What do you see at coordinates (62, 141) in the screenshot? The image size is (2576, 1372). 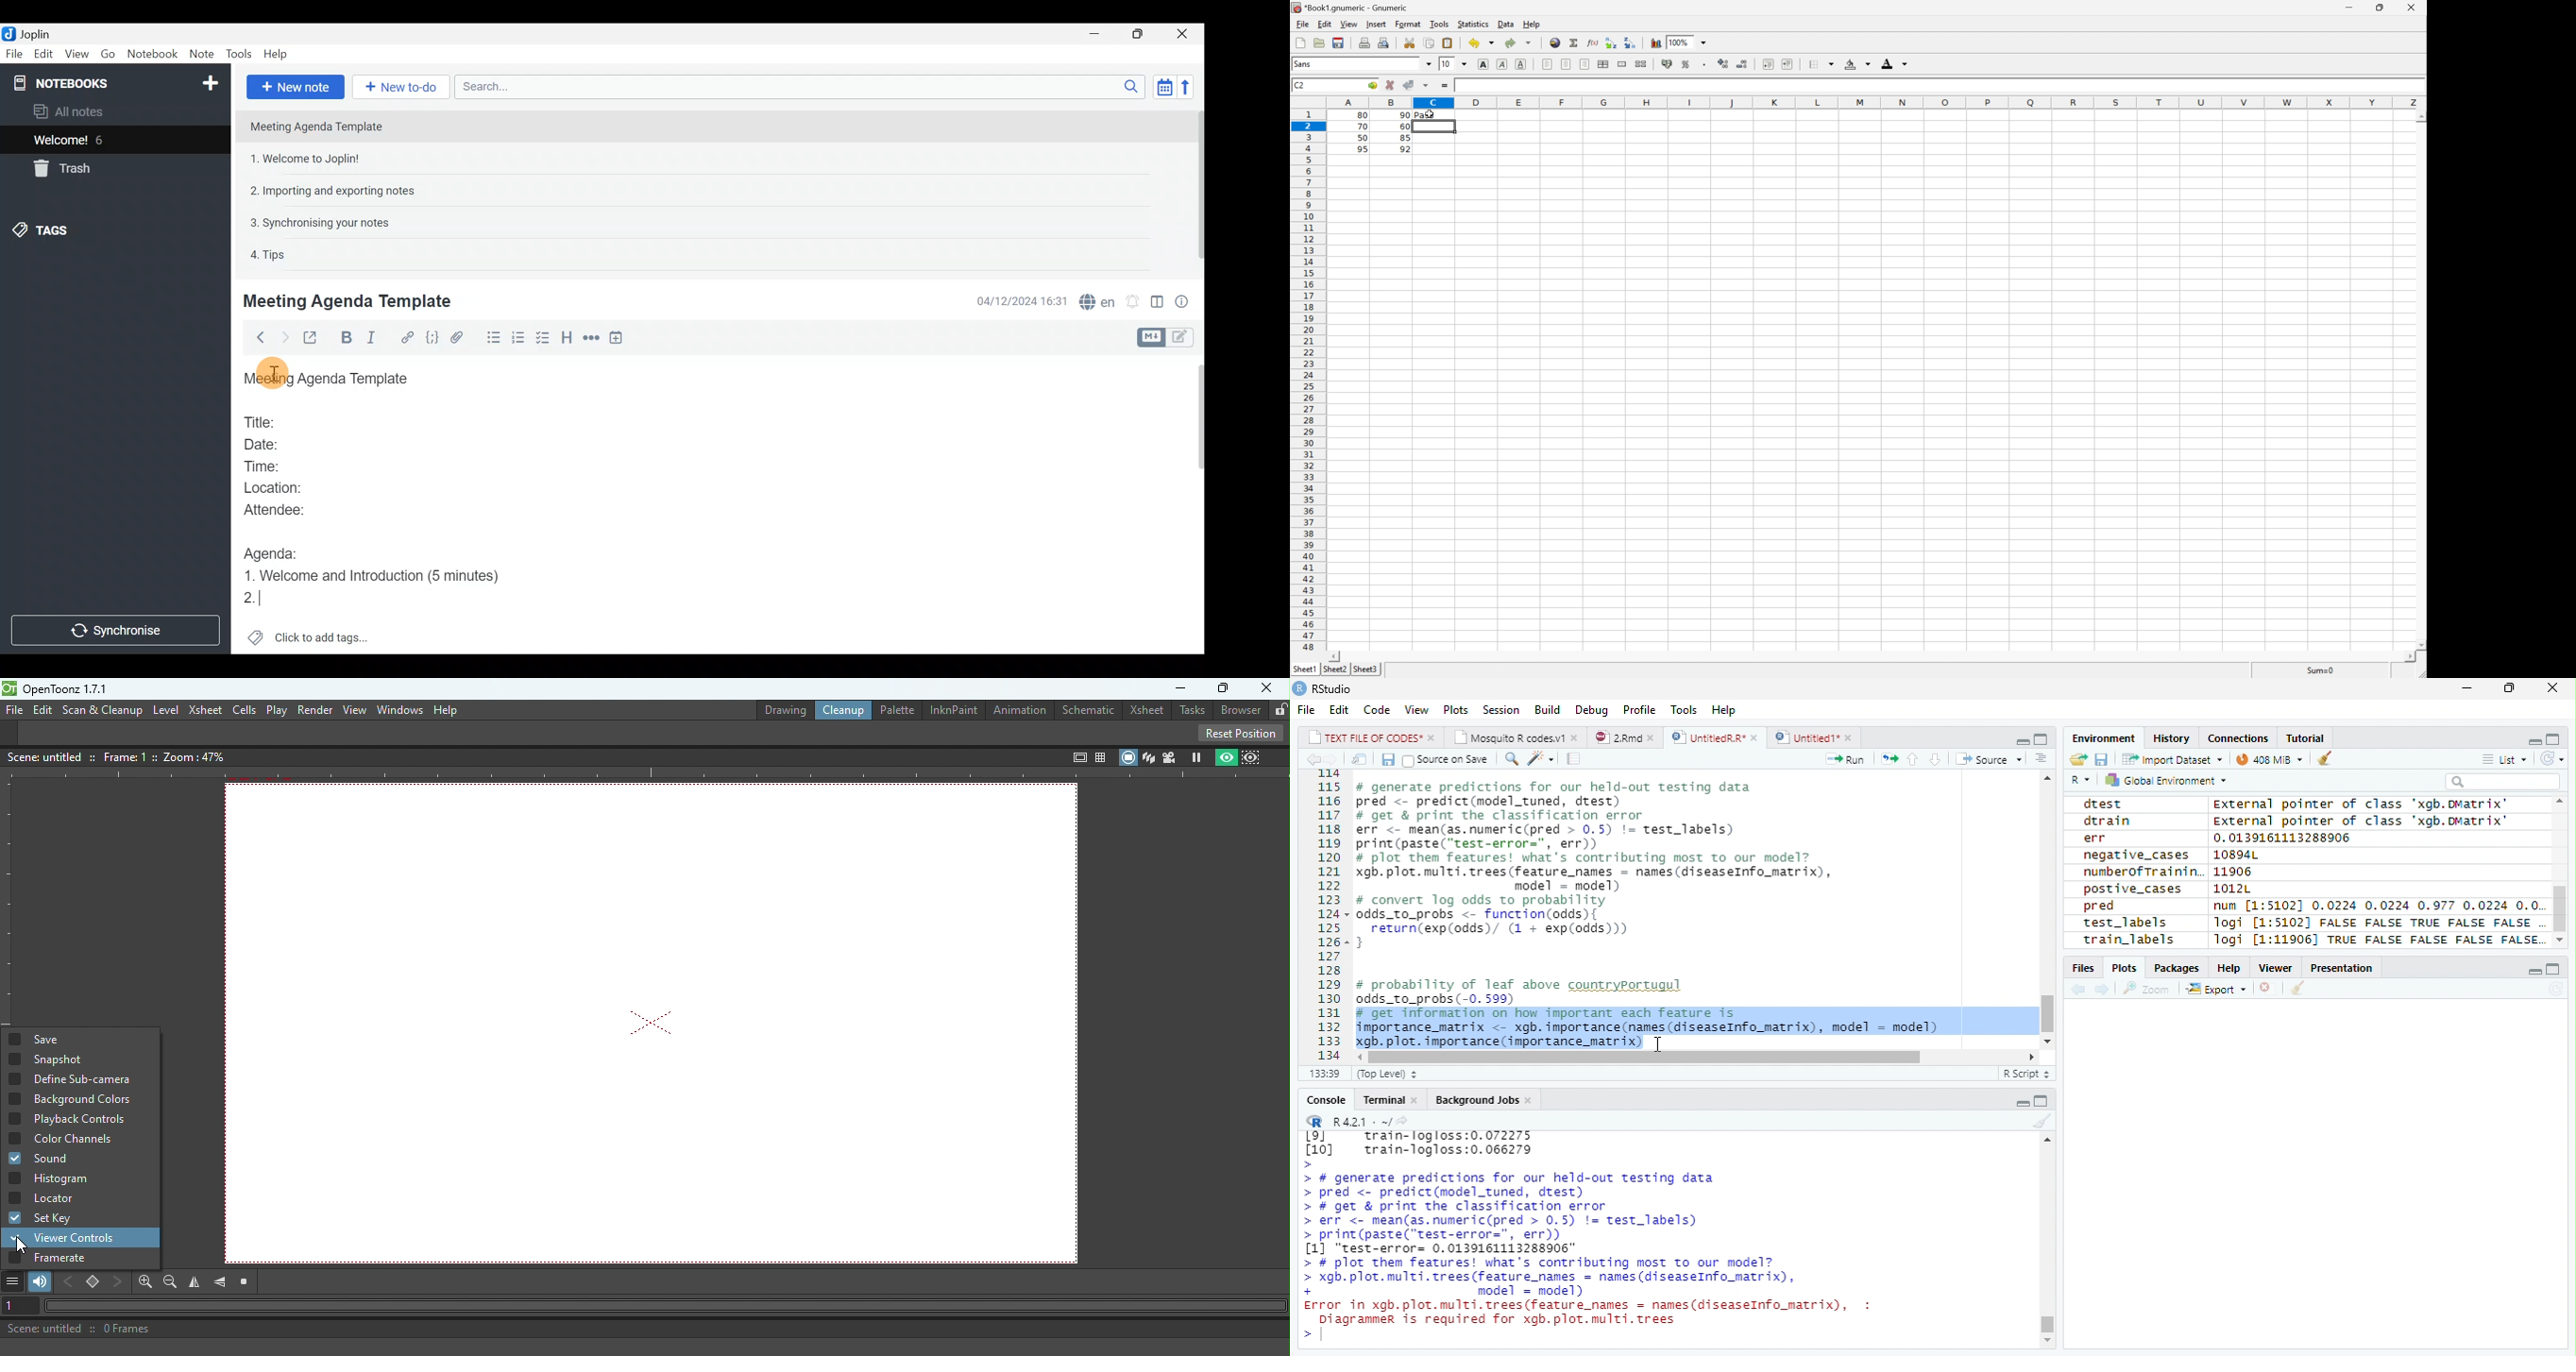 I see `Welcome!` at bounding box center [62, 141].